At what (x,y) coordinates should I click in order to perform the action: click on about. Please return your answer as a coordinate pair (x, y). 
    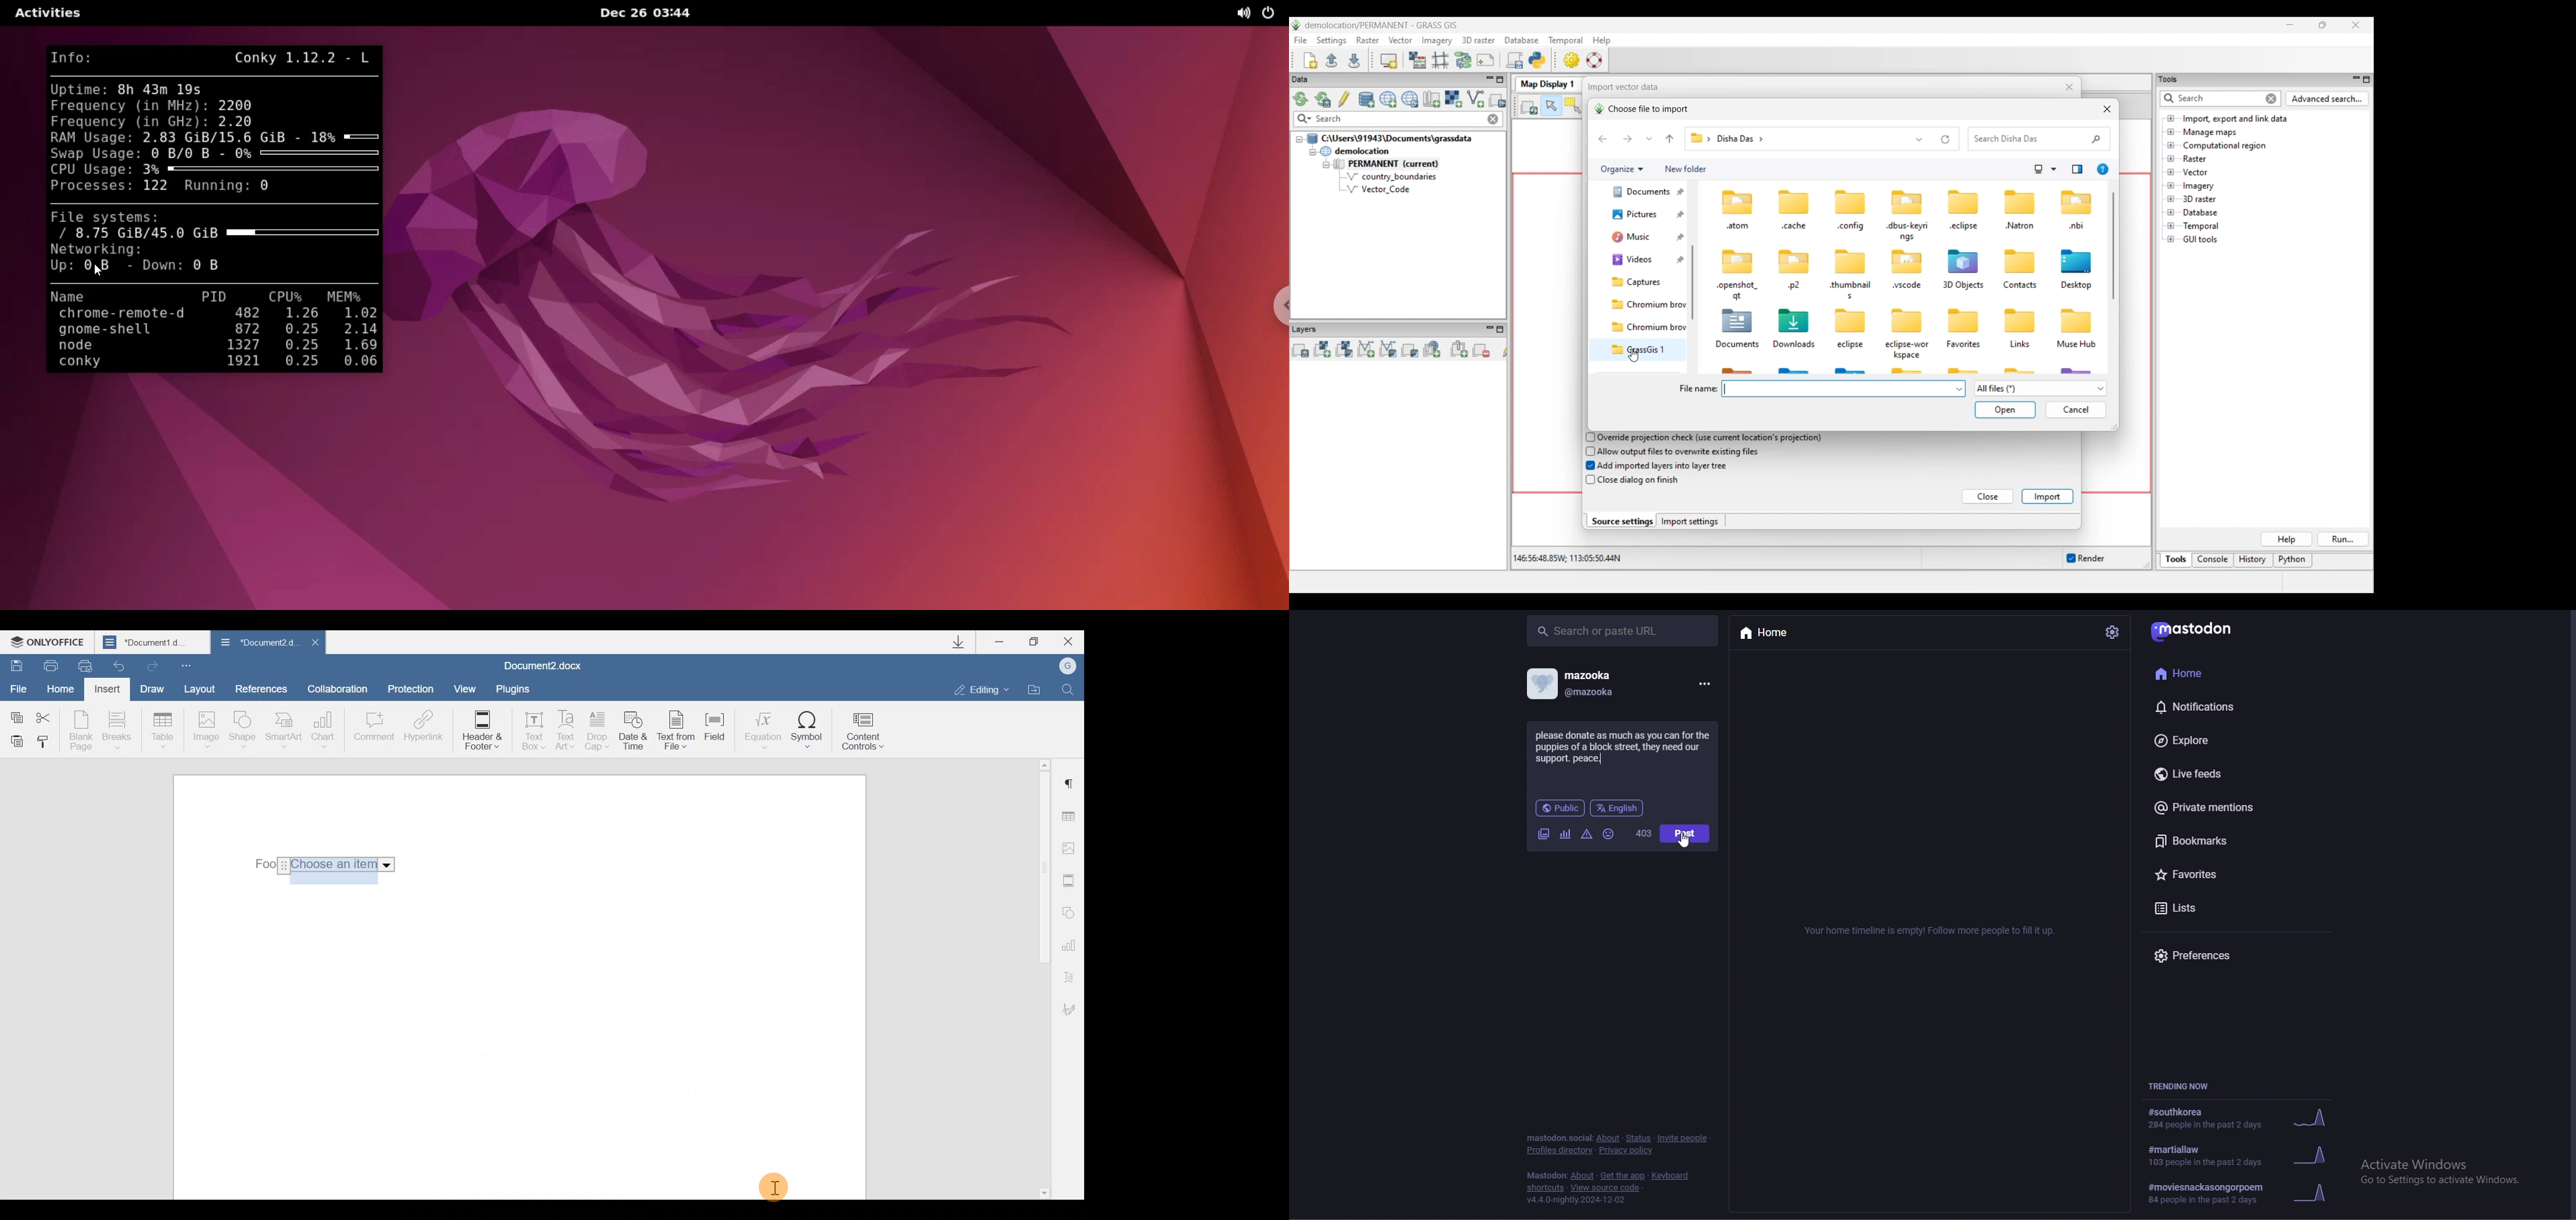
    Looking at the image, I should click on (1608, 1138).